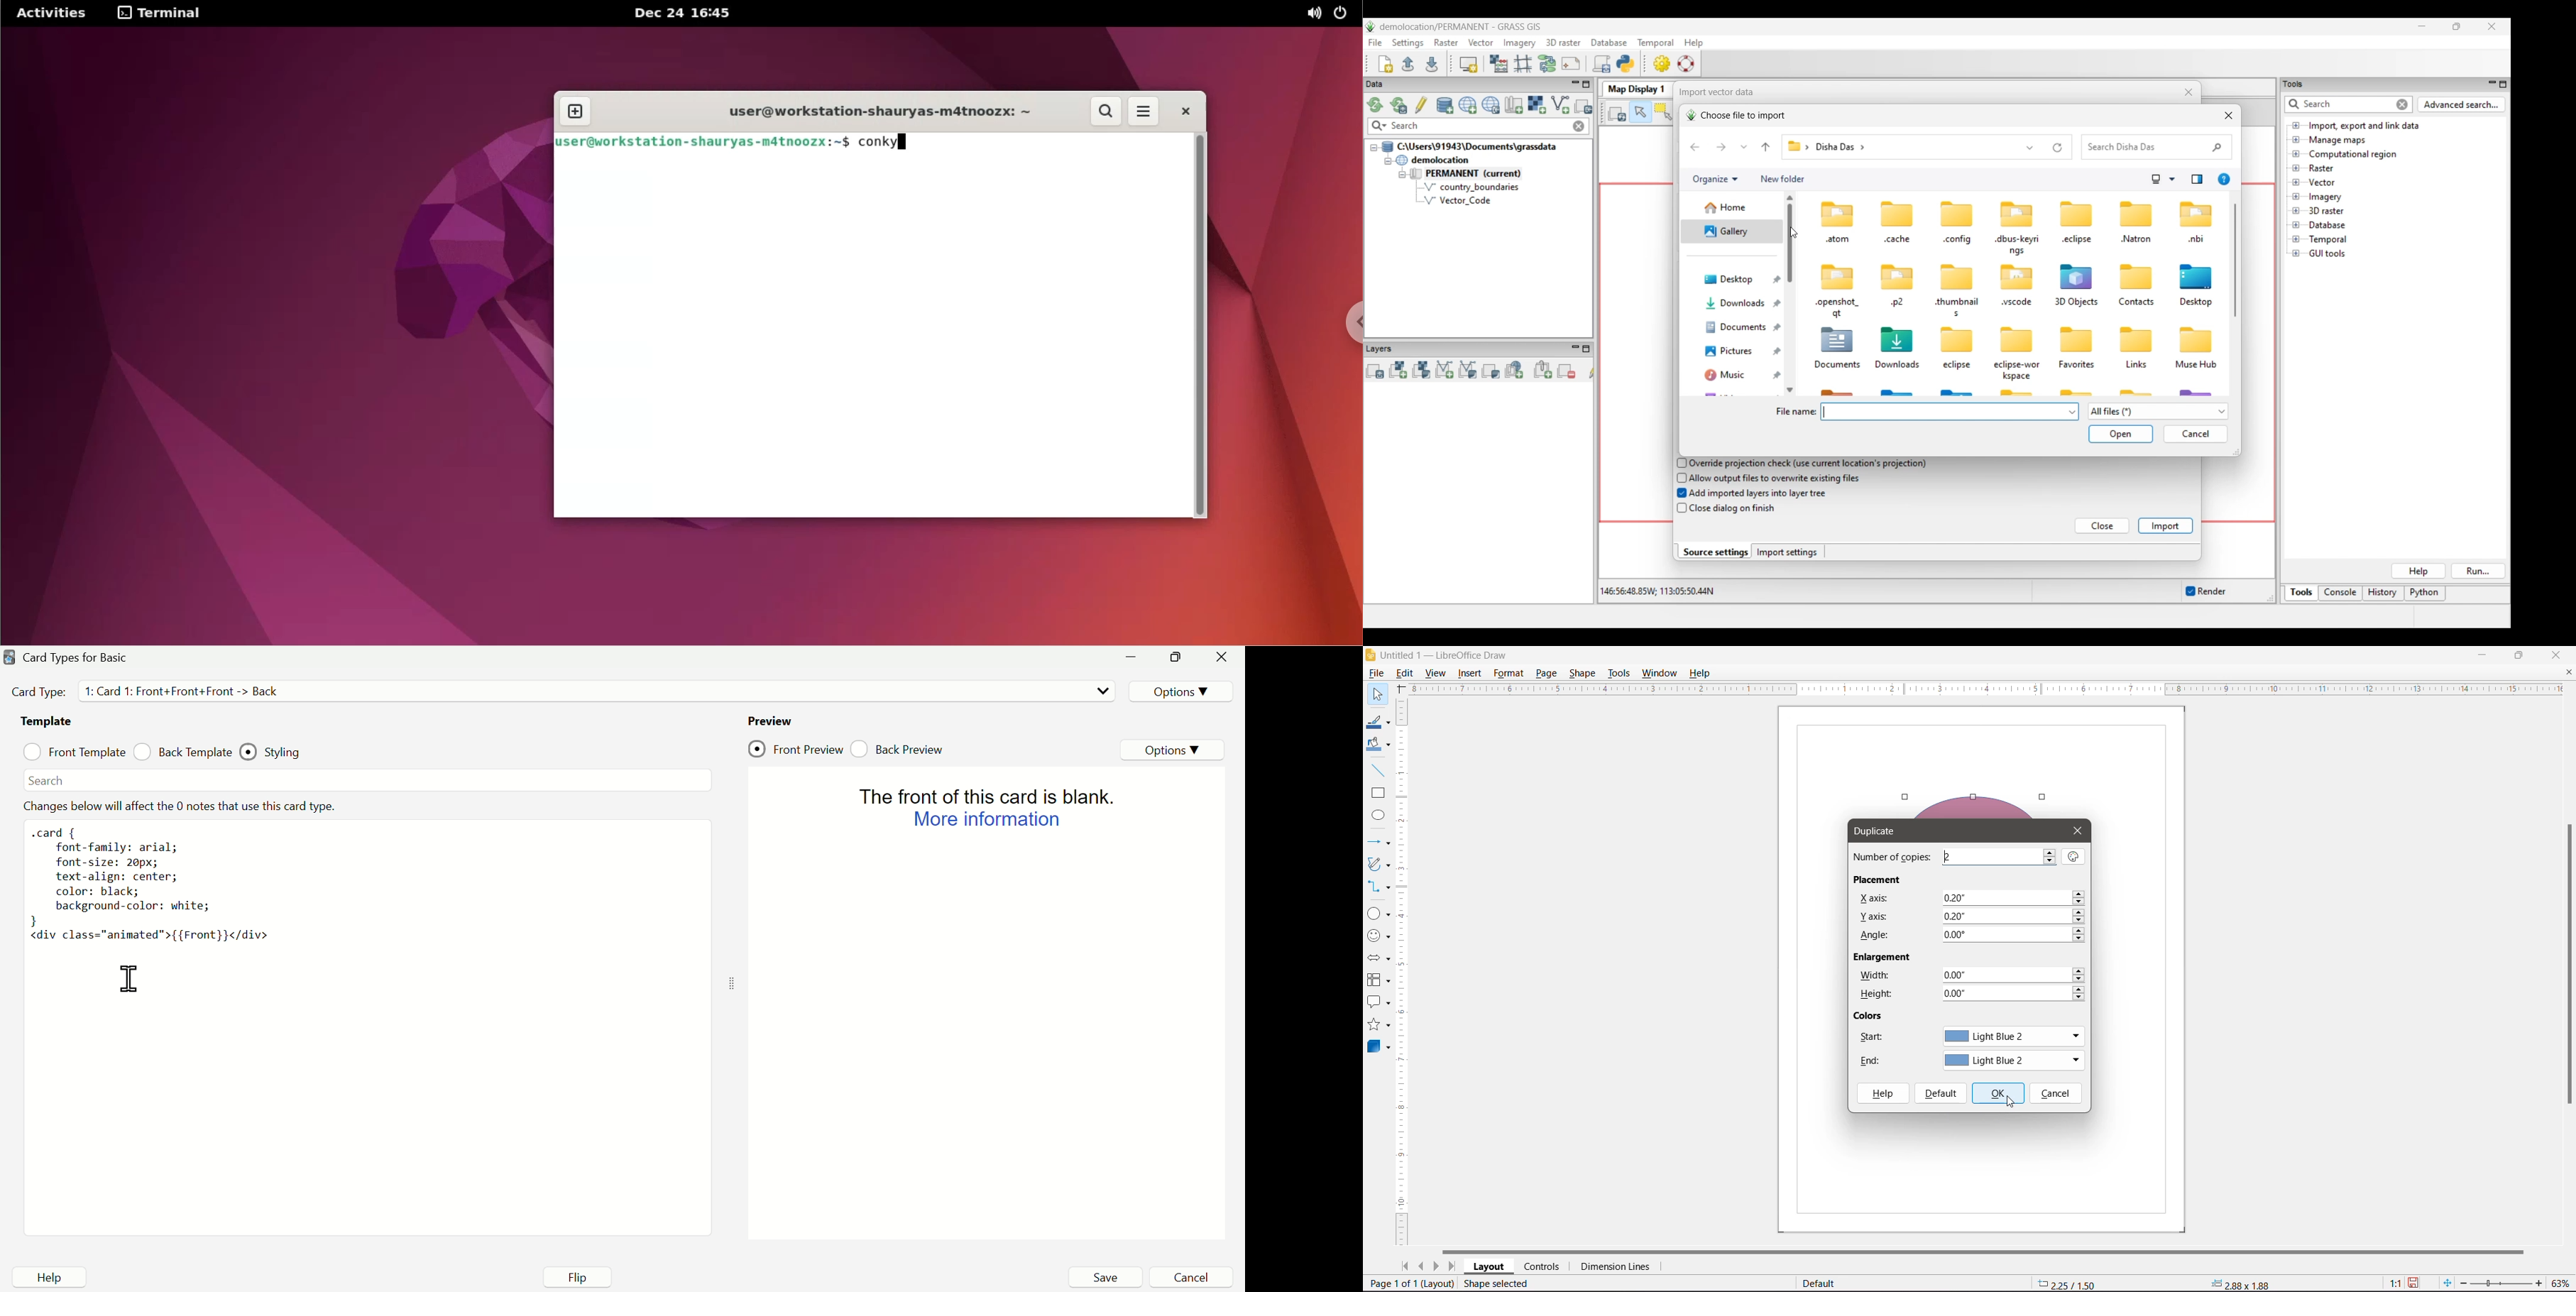  What do you see at coordinates (1703, 673) in the screenshot?
I see `Help` at bounding box center [1703, 673].